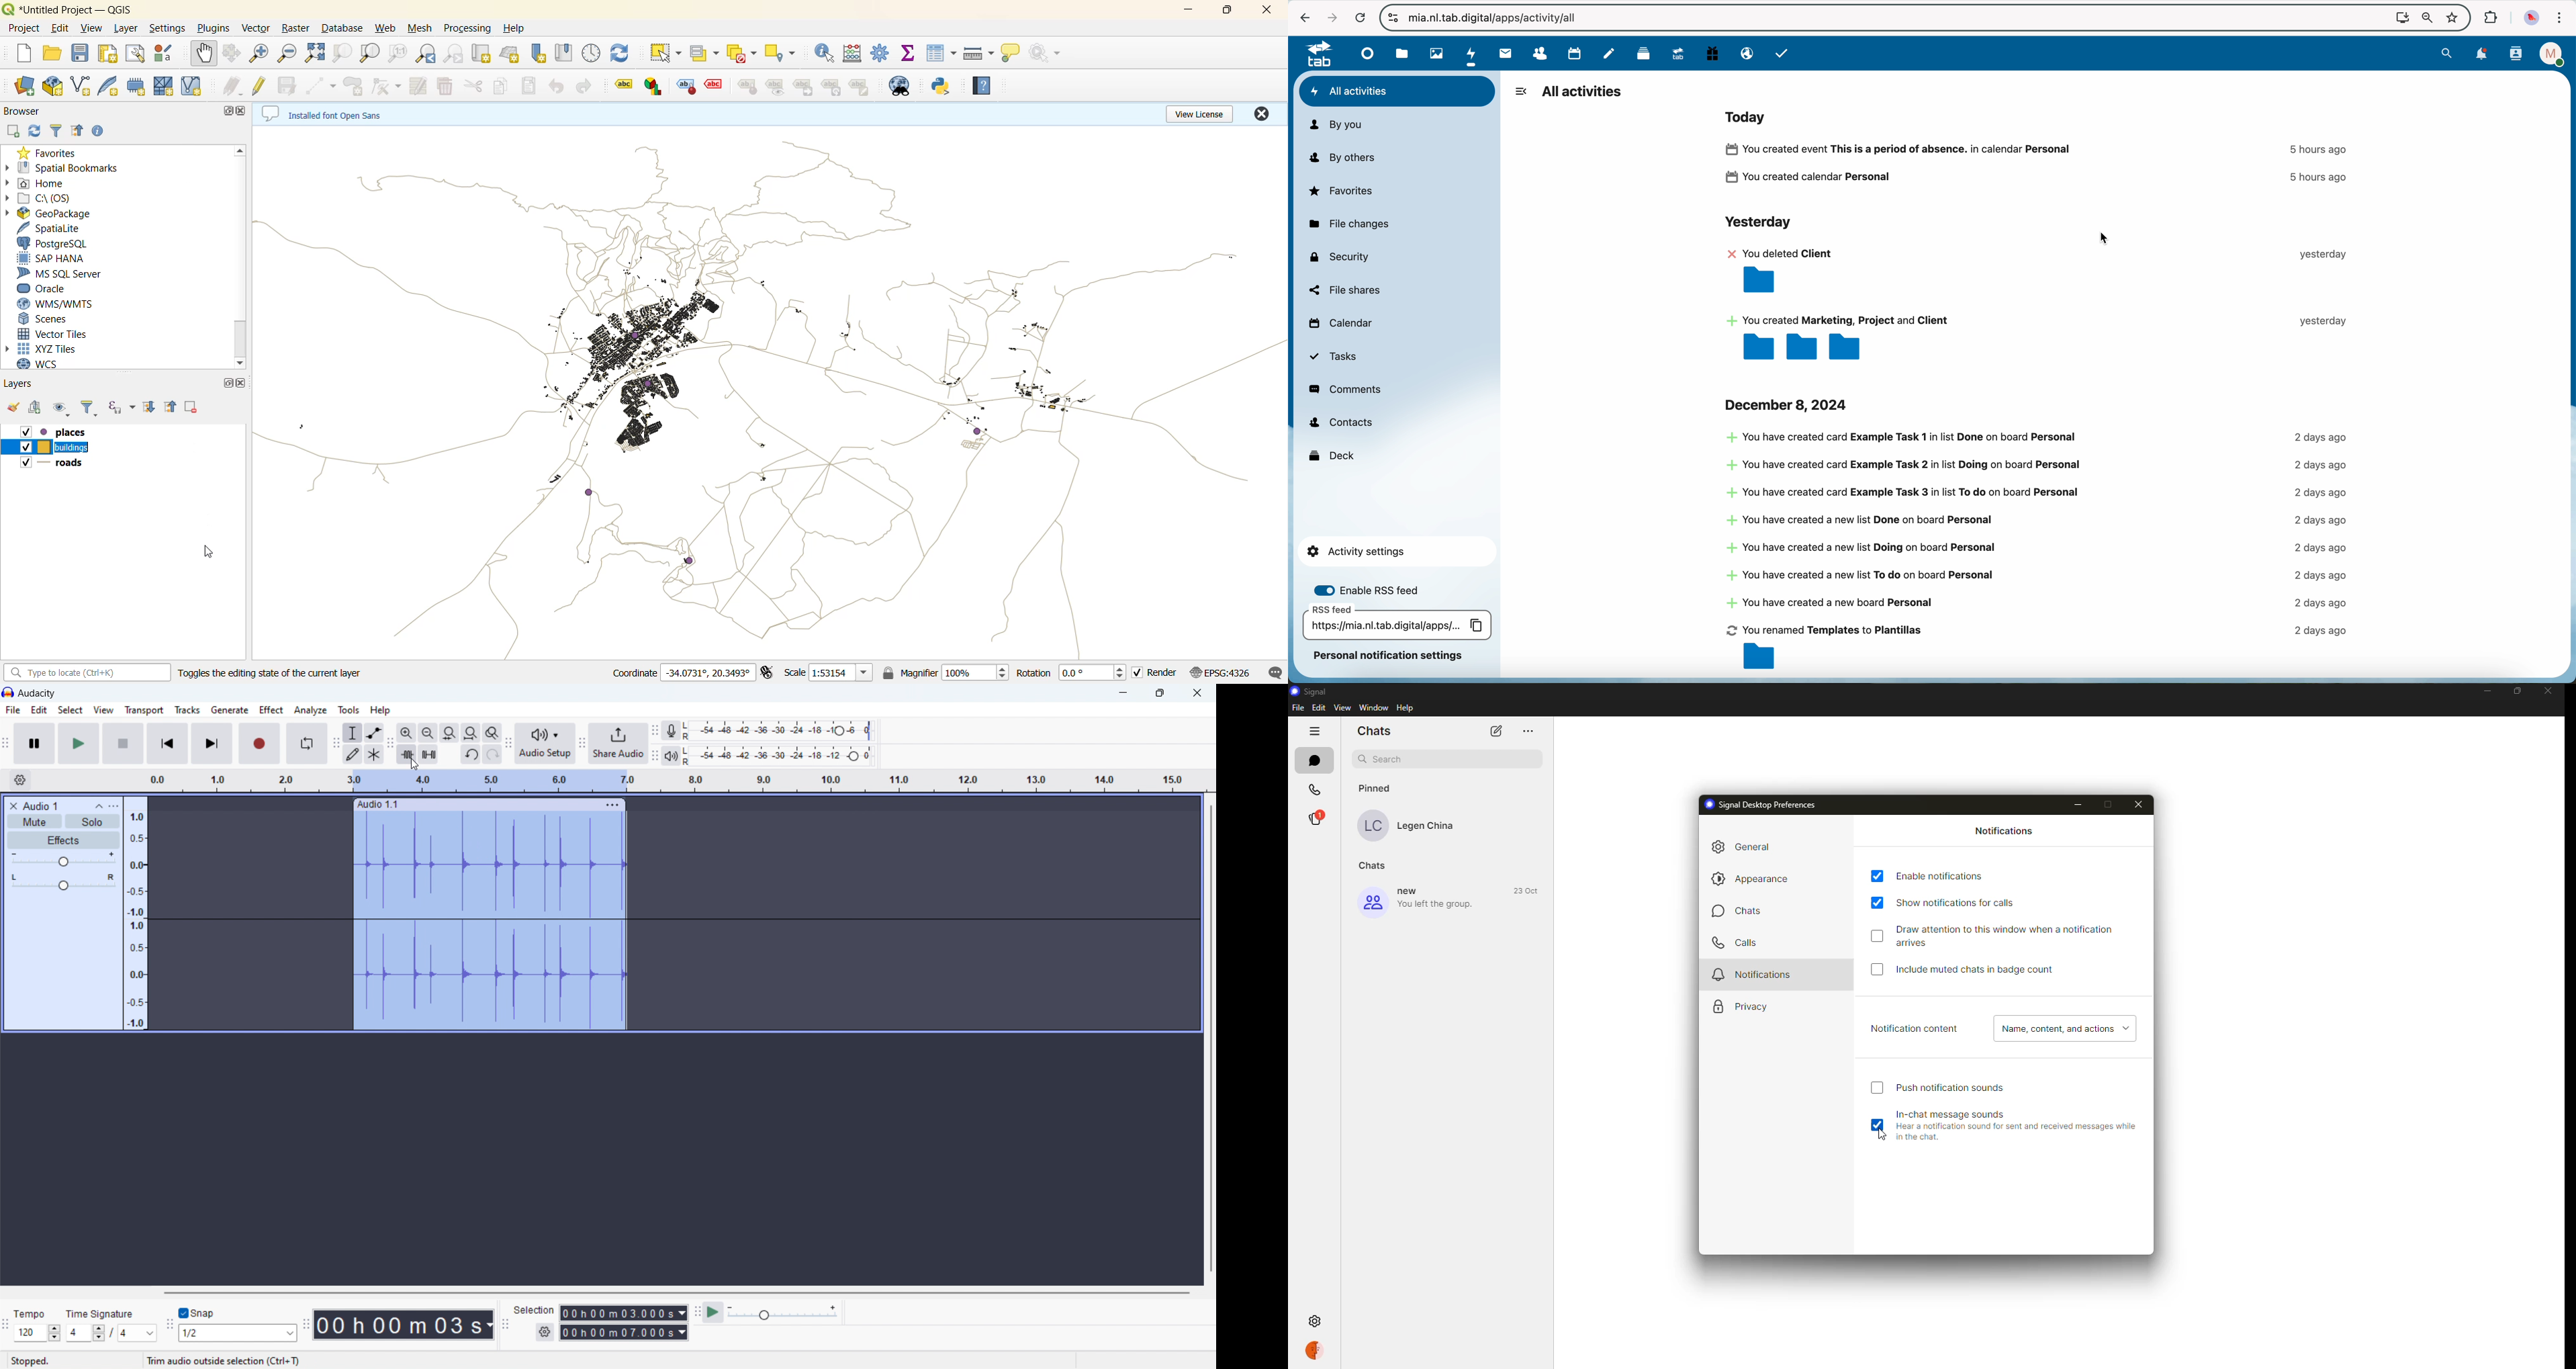 This screenshot has width=2576, height=1372. I want to click on render, so click(1159, 675).